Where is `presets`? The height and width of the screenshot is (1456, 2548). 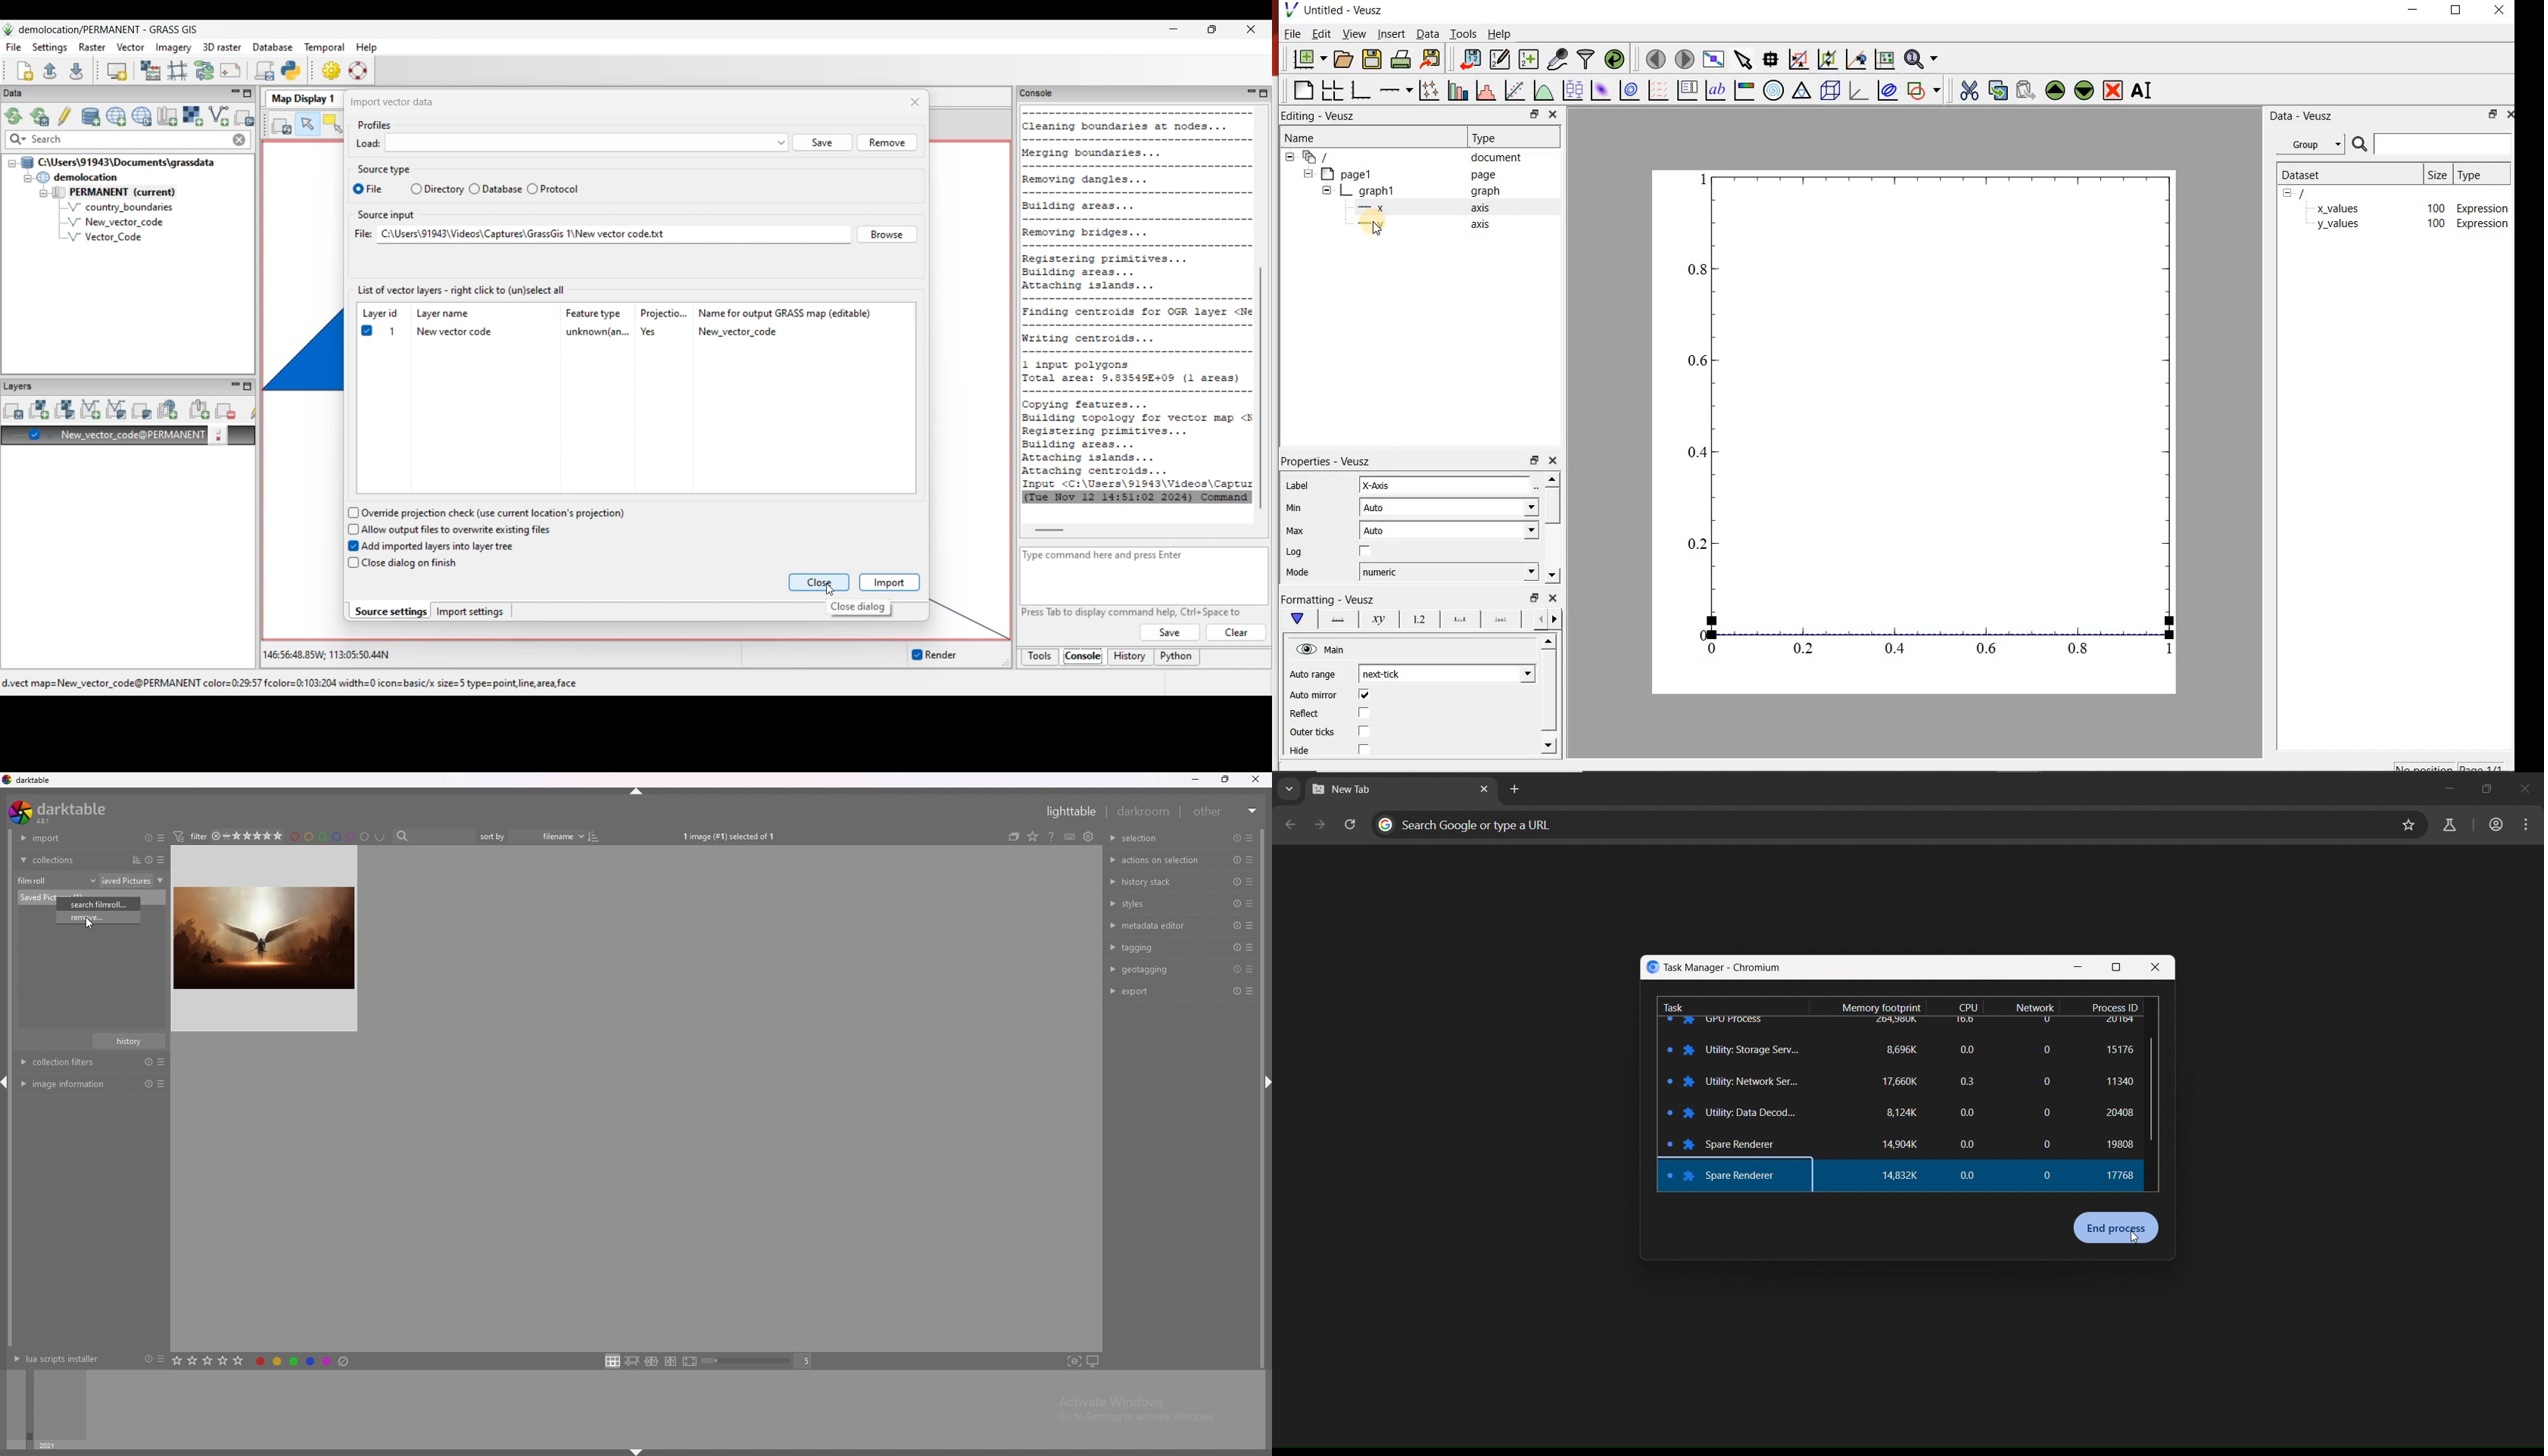
presets is located at coordinates (1249, 970).